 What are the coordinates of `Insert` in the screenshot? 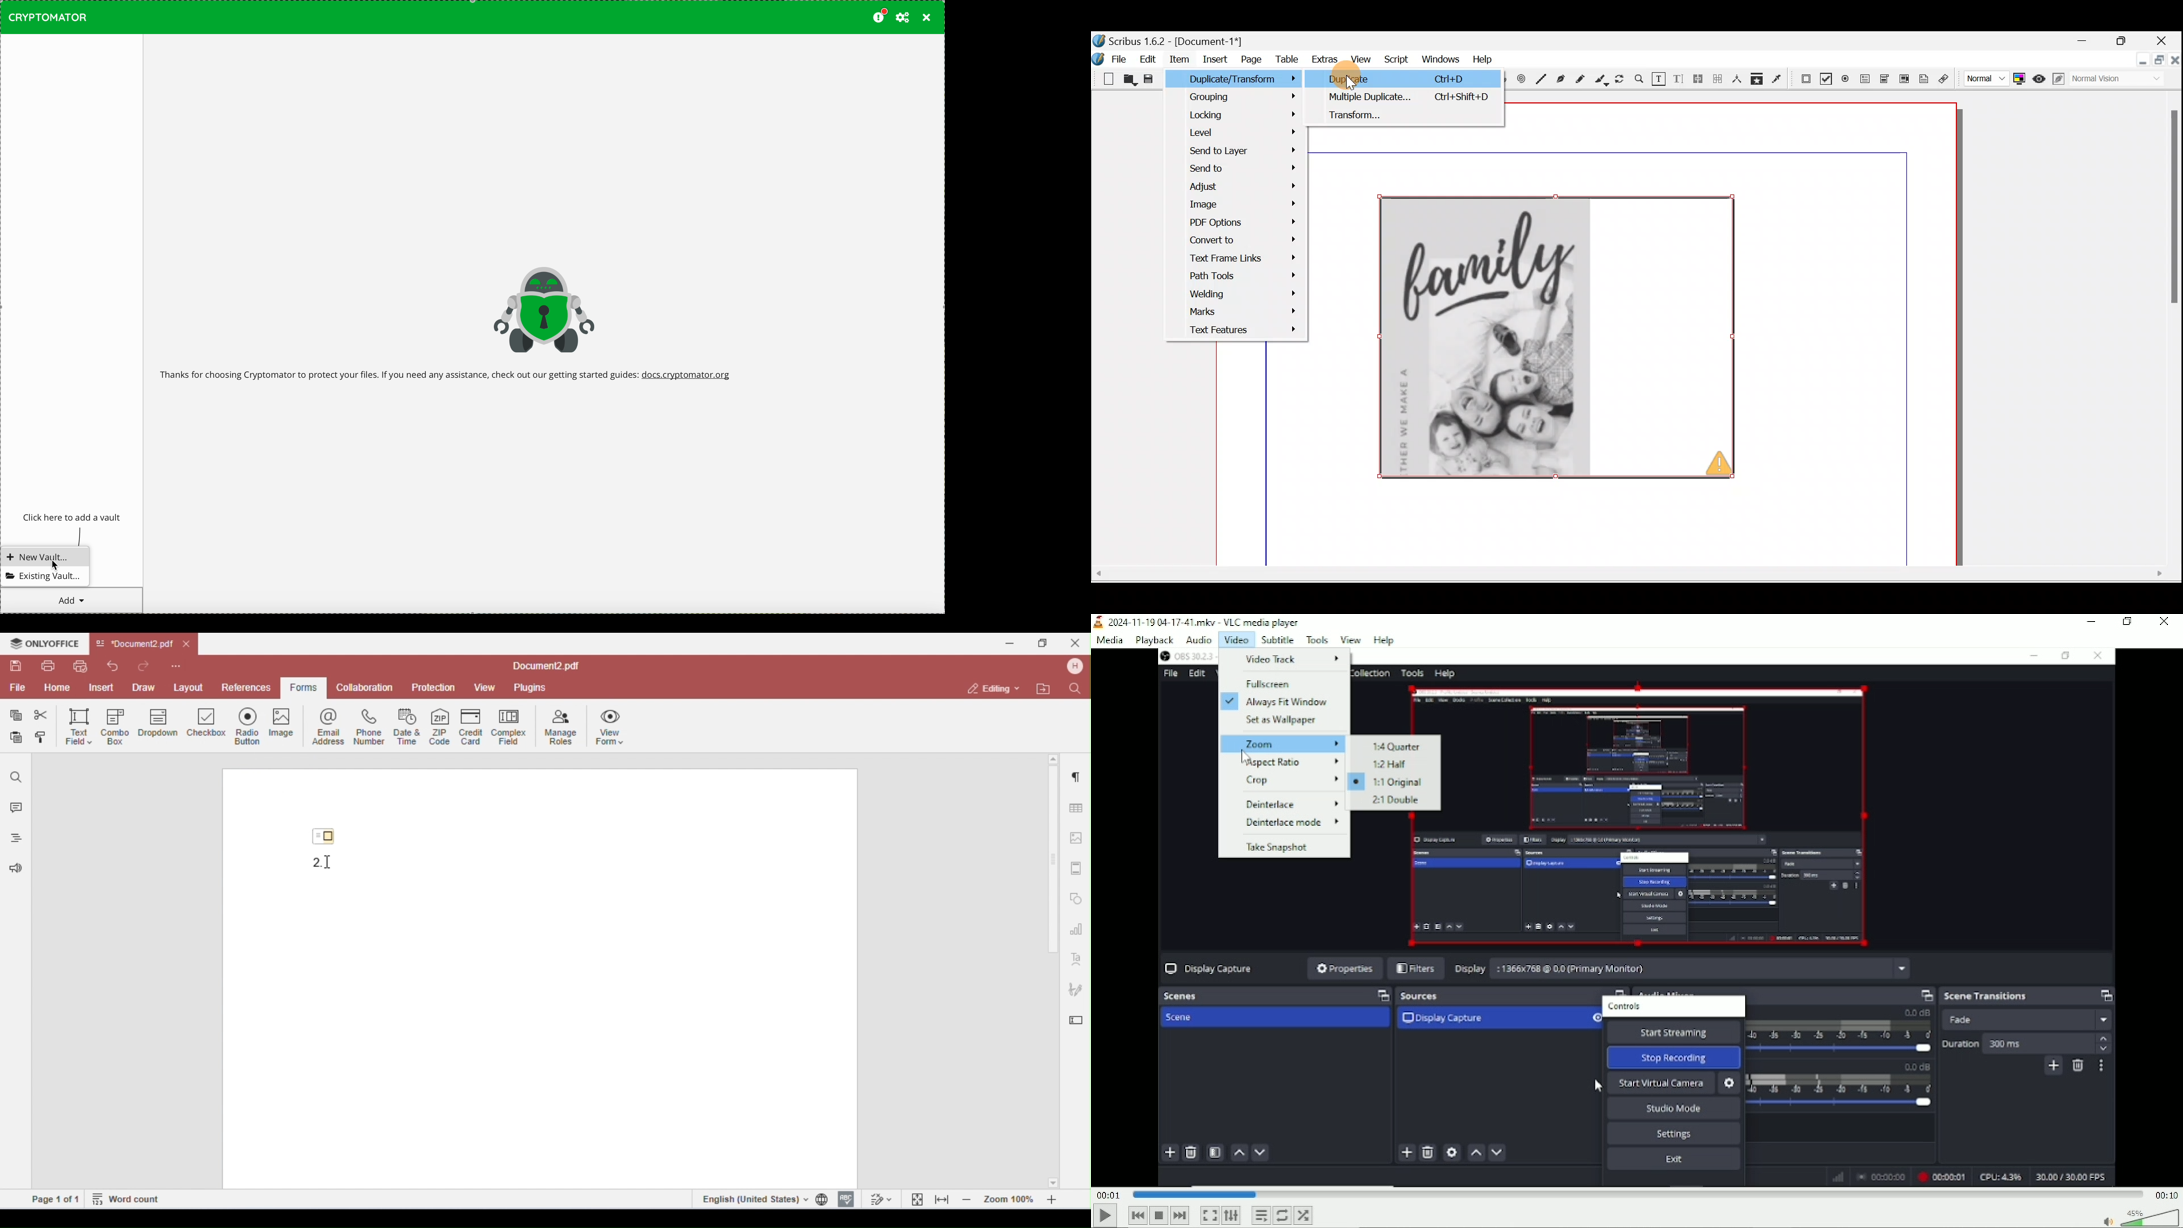 It's located at (1217, 61).